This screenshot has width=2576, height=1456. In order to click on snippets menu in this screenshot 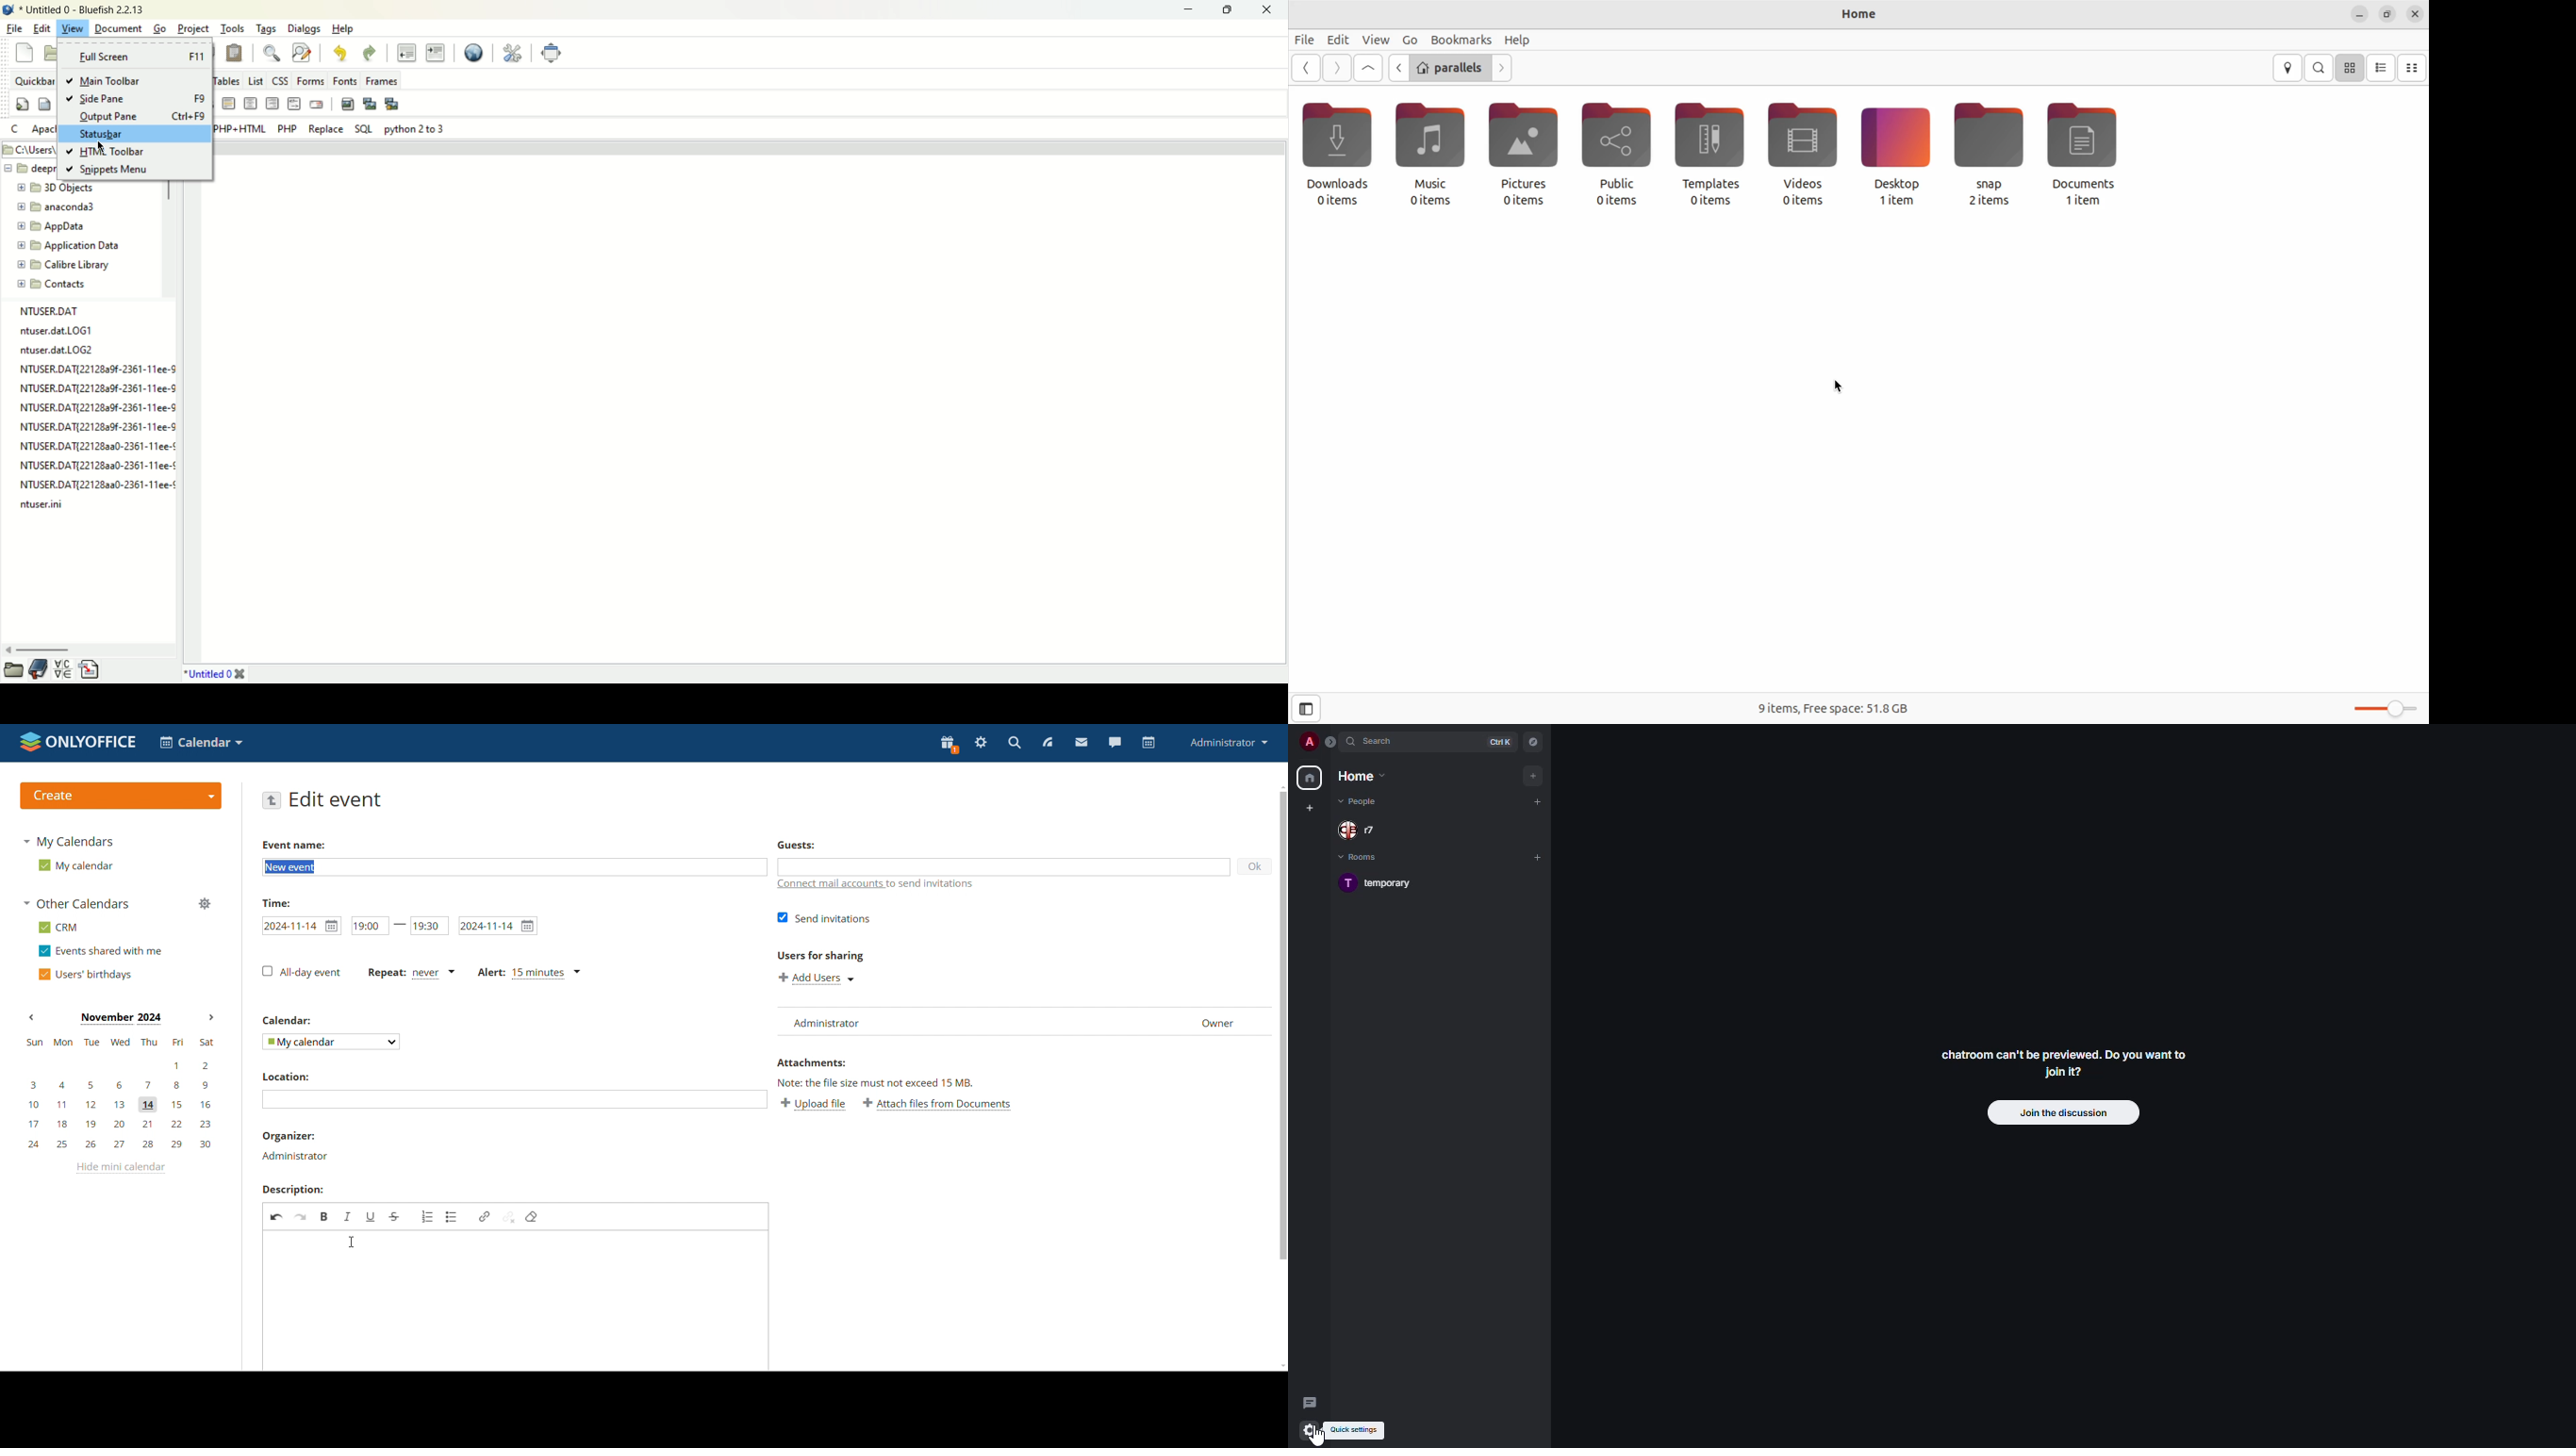, I will do `click(130, 170)`.